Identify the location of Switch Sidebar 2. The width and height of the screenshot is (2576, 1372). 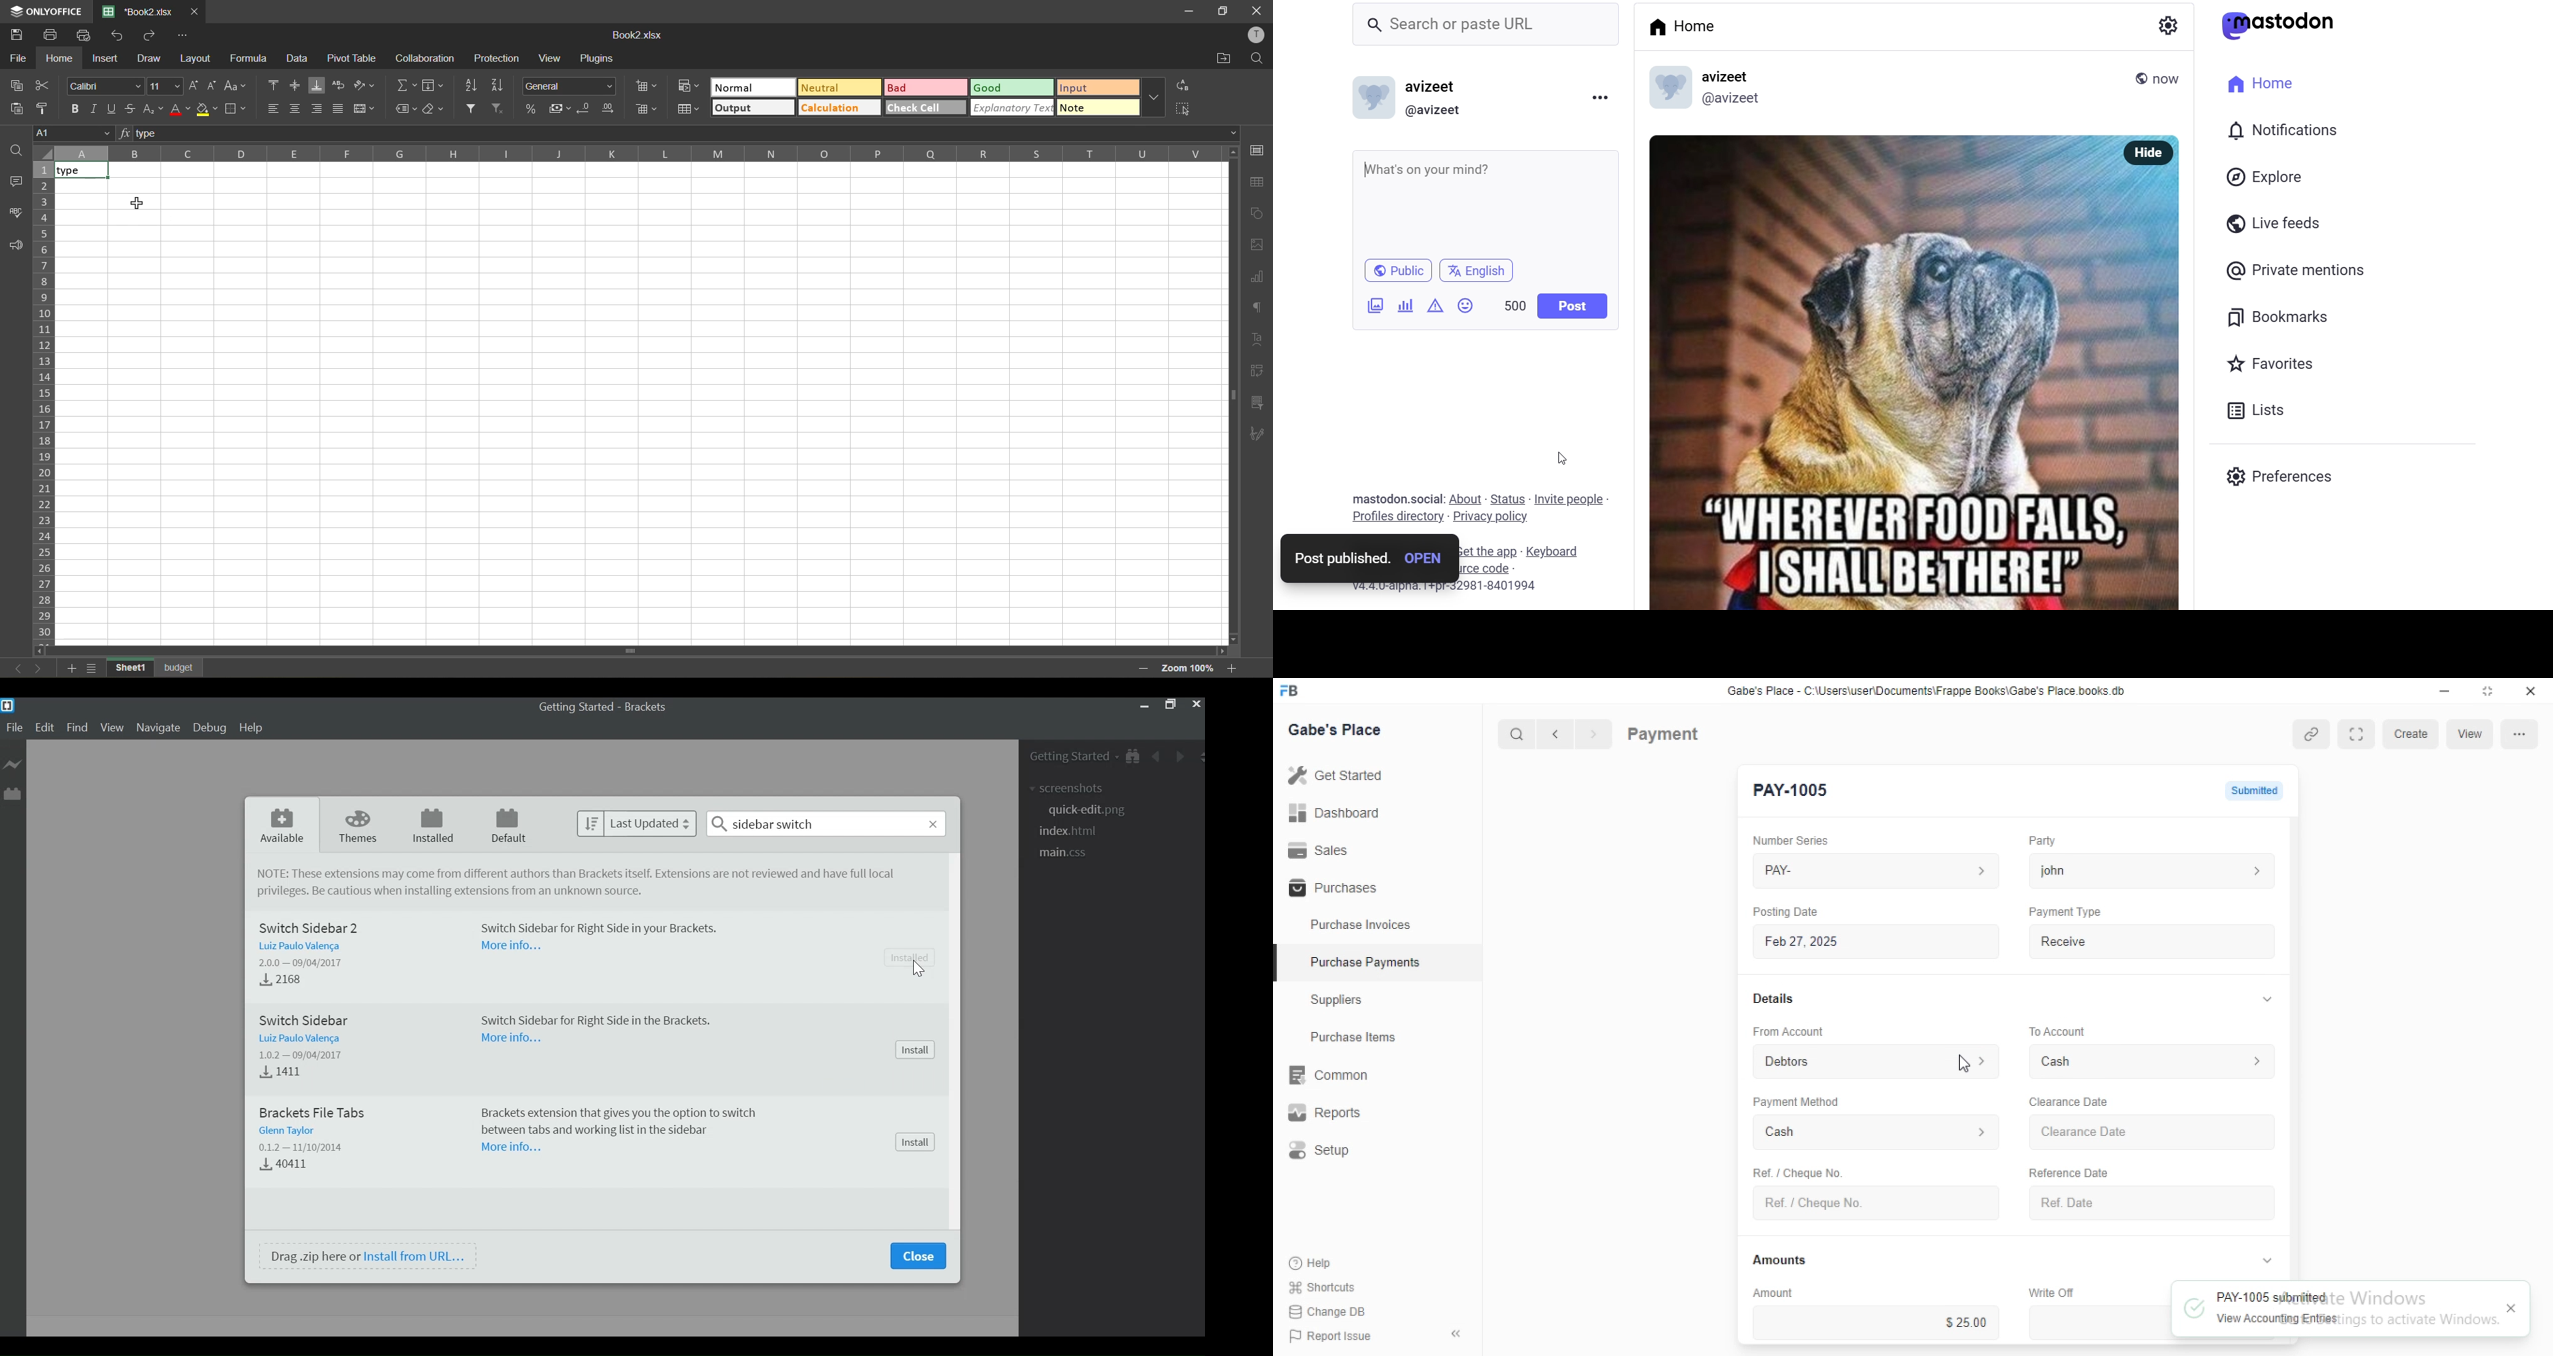
(308, 928).